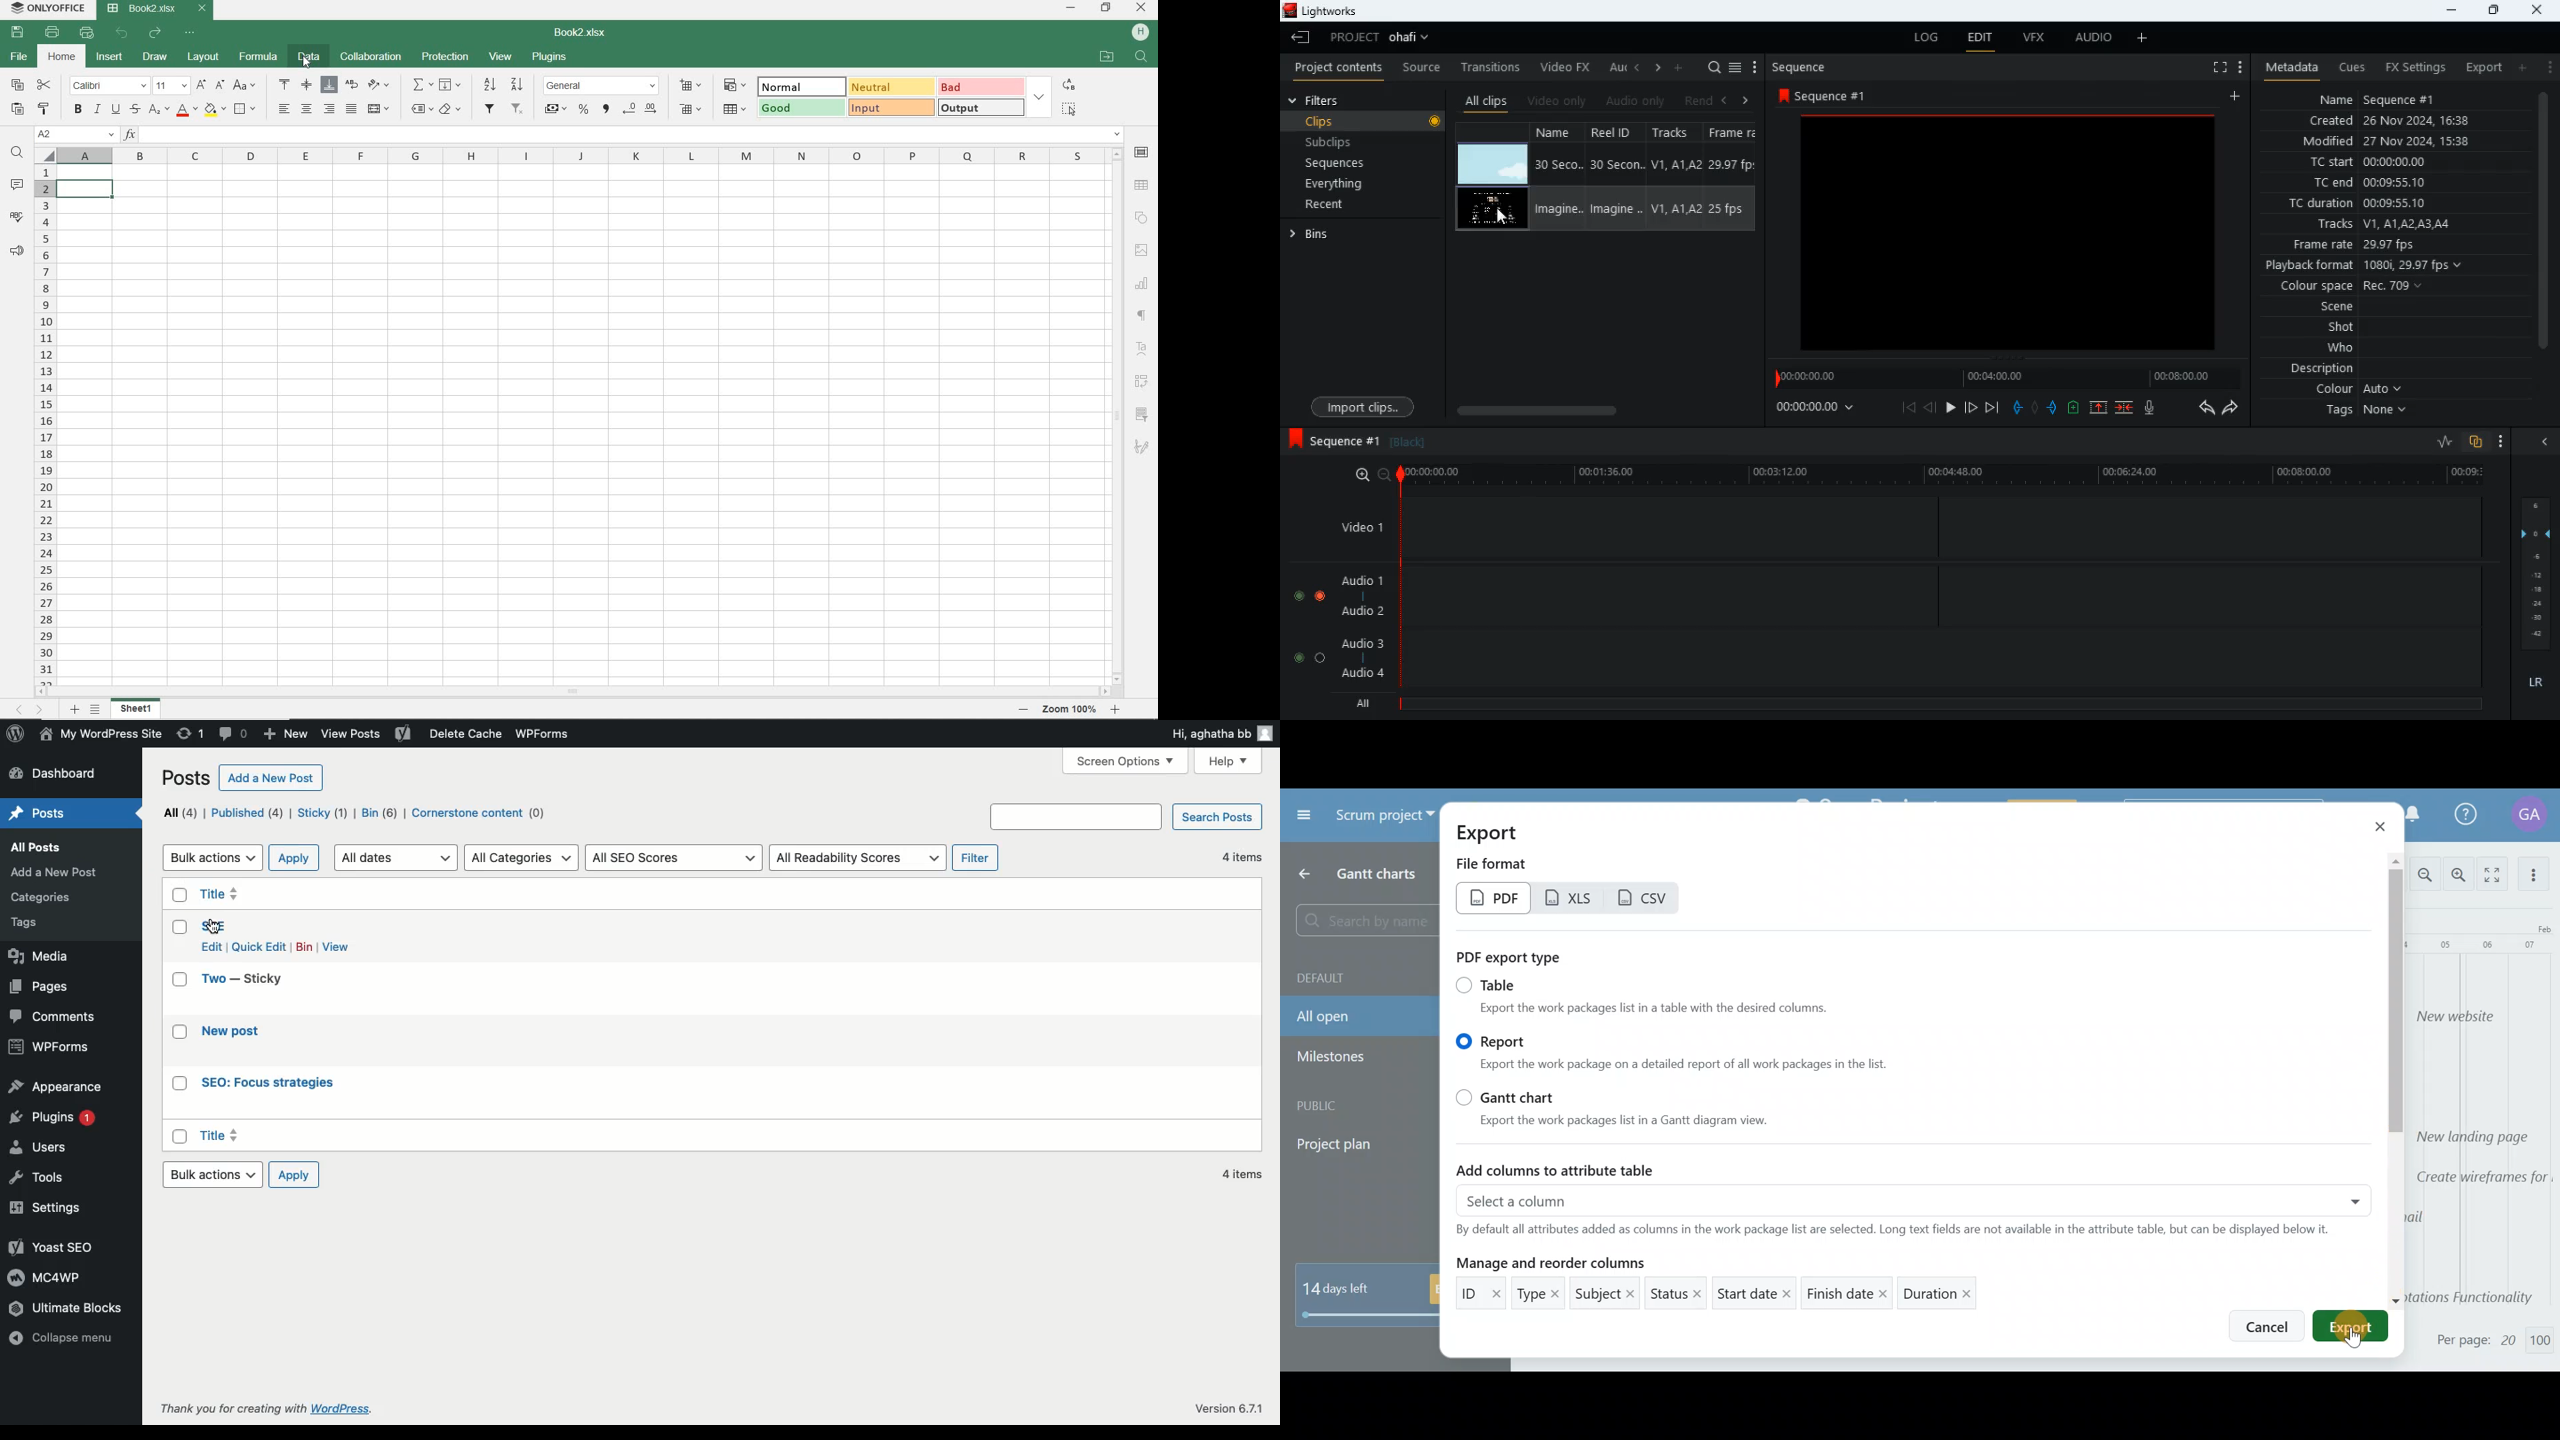  Describe the element at coordinates (2358, 414) in the screenshot. I see `tags` at that location.